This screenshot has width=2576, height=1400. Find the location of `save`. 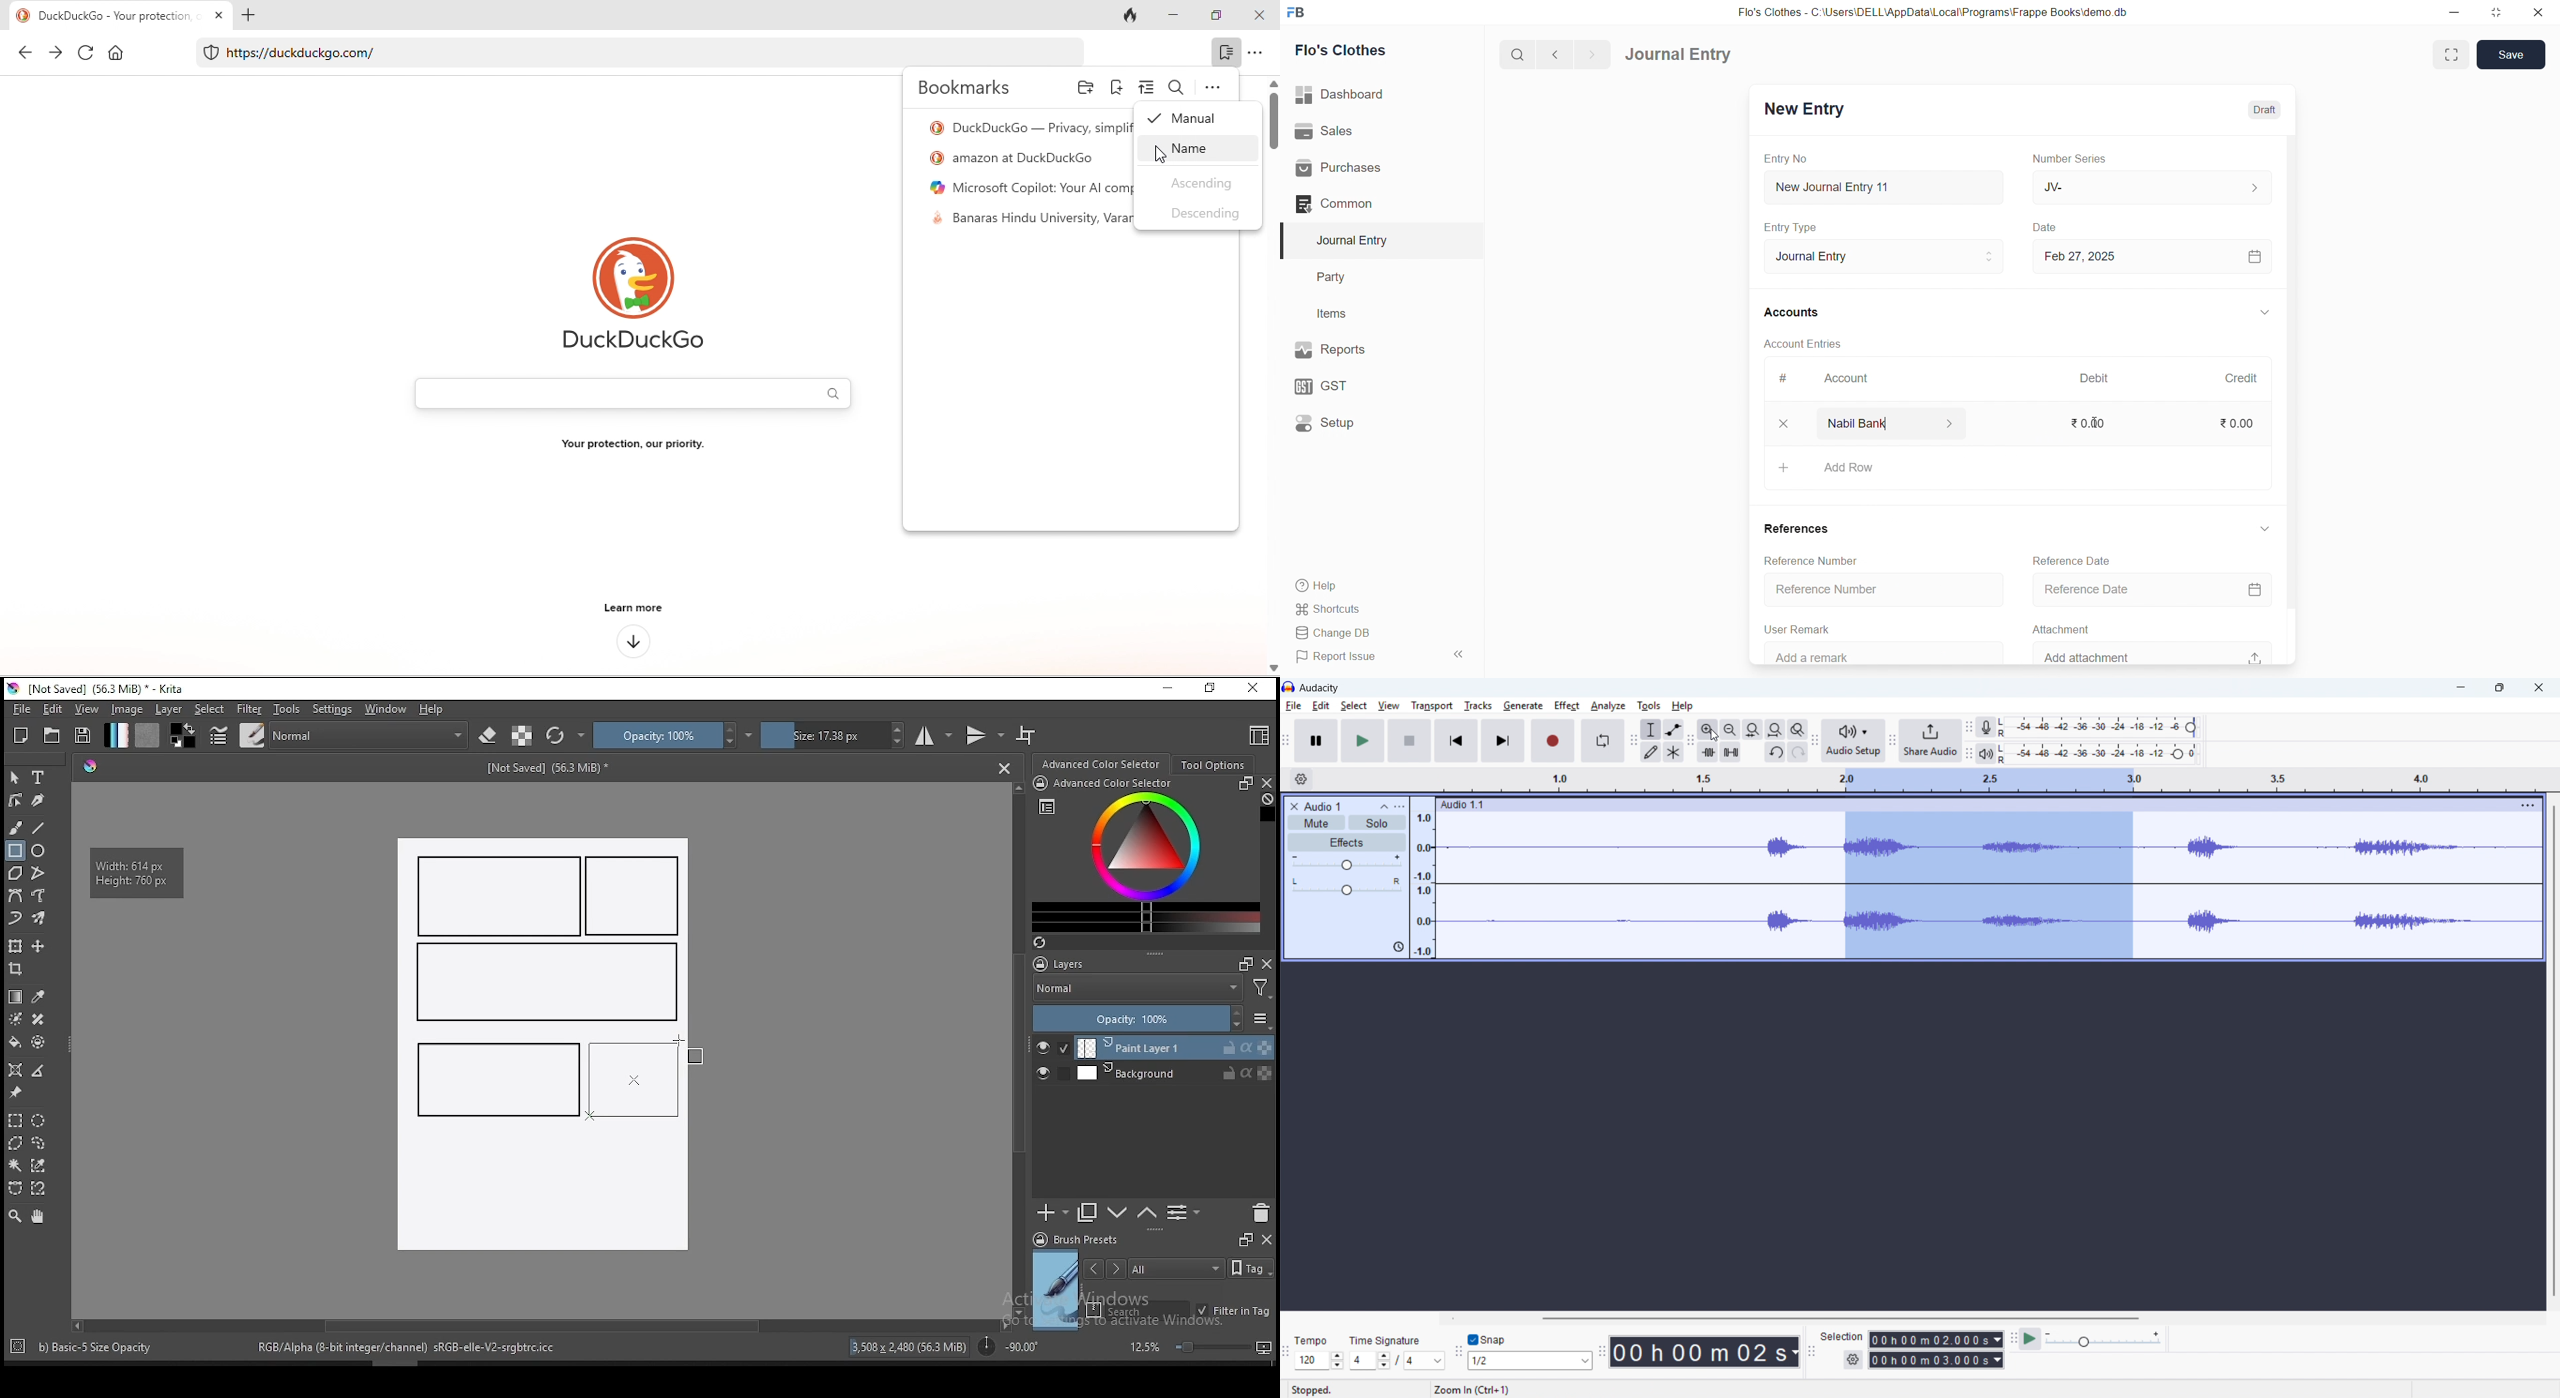

save is located at coordinates (83, 736).